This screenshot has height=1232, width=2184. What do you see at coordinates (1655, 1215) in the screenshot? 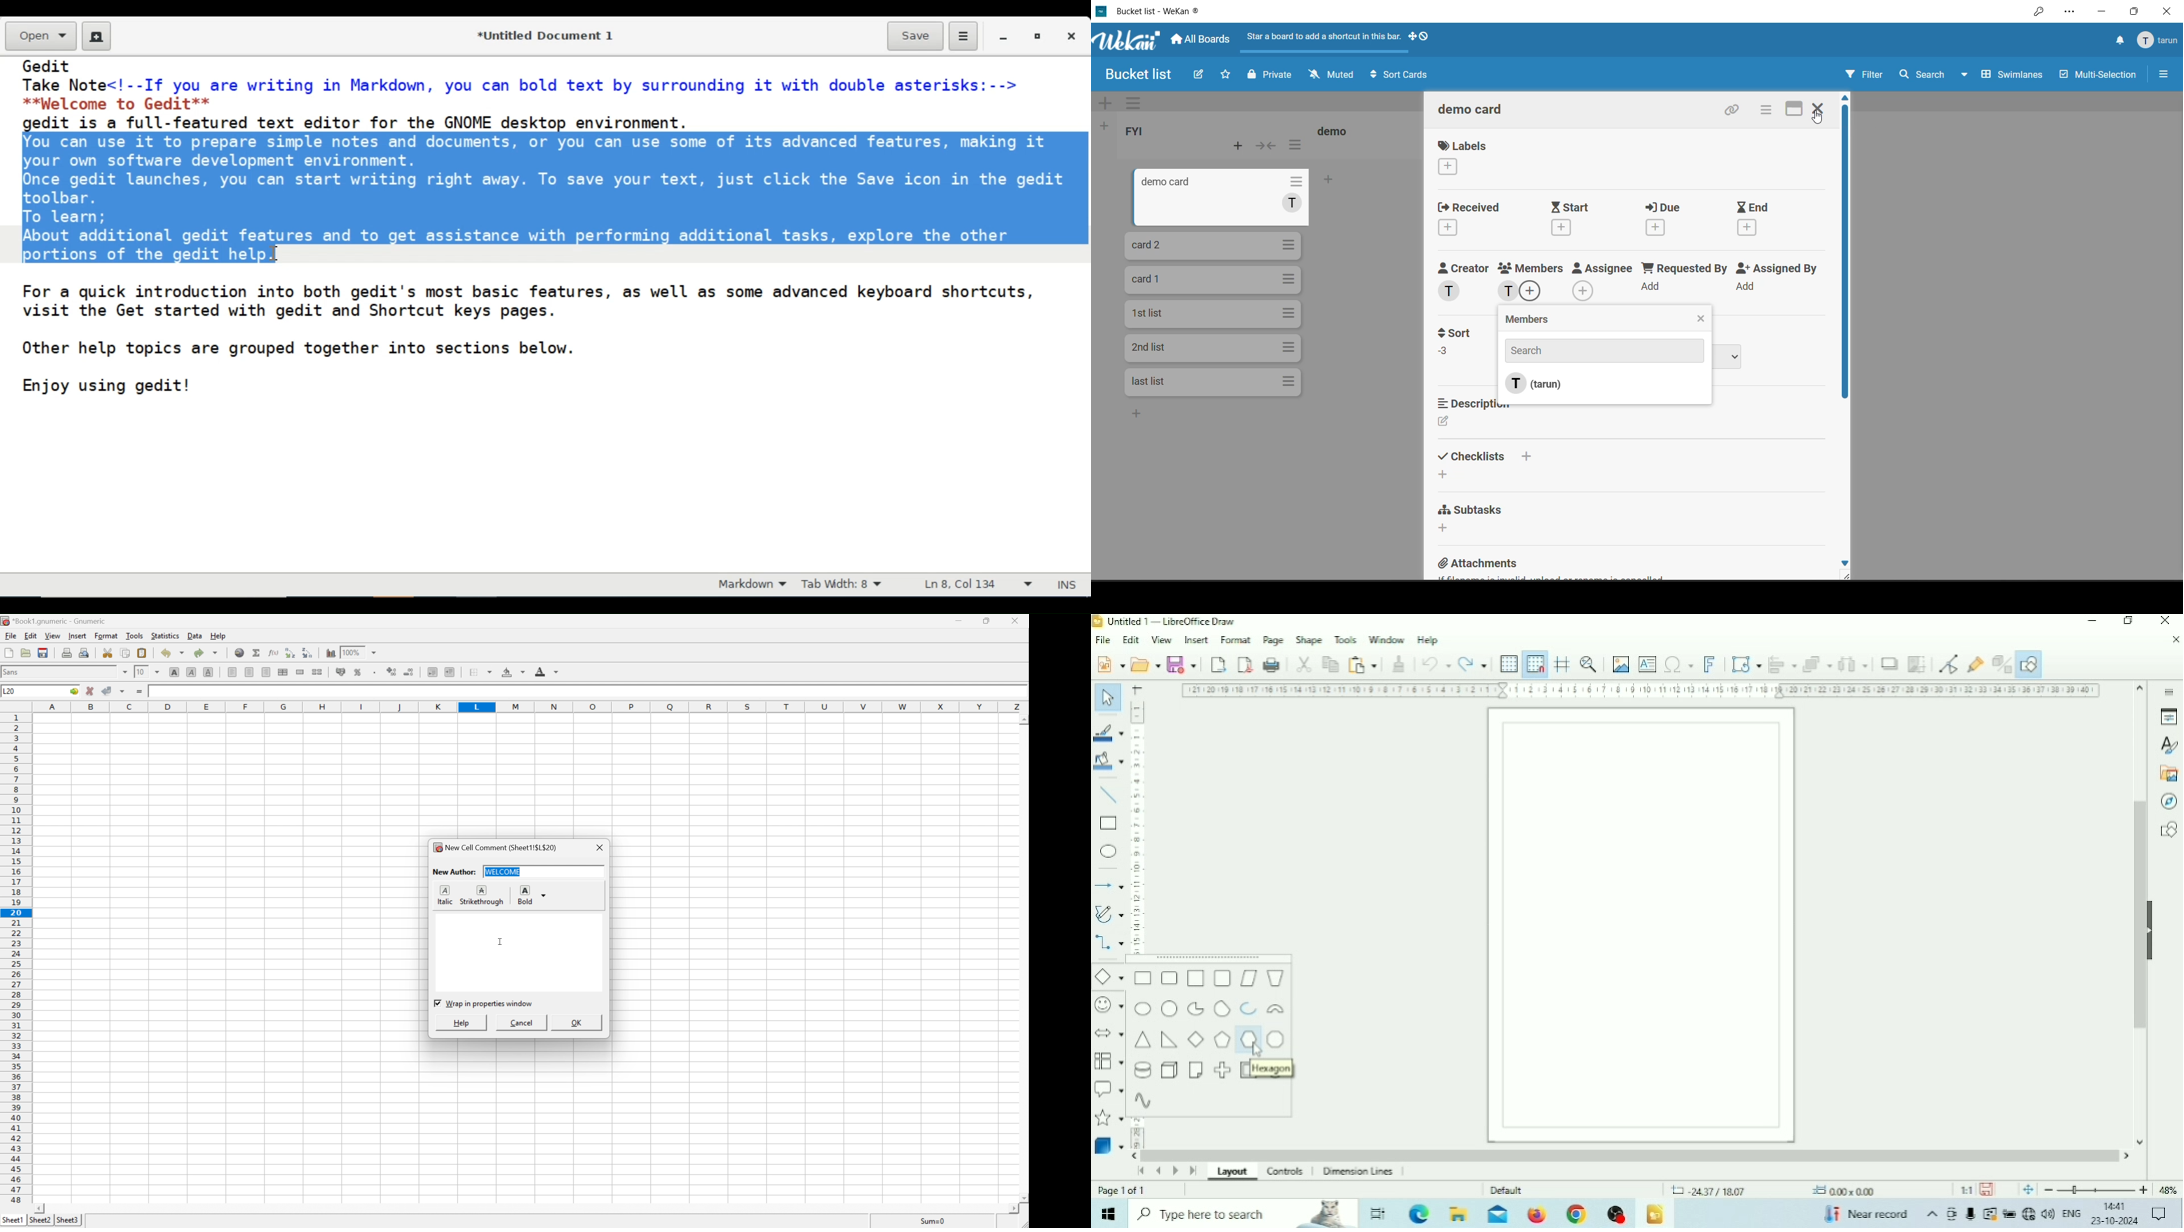
I see `LibreOffice Draw` at bounding box center [1655, 1215].